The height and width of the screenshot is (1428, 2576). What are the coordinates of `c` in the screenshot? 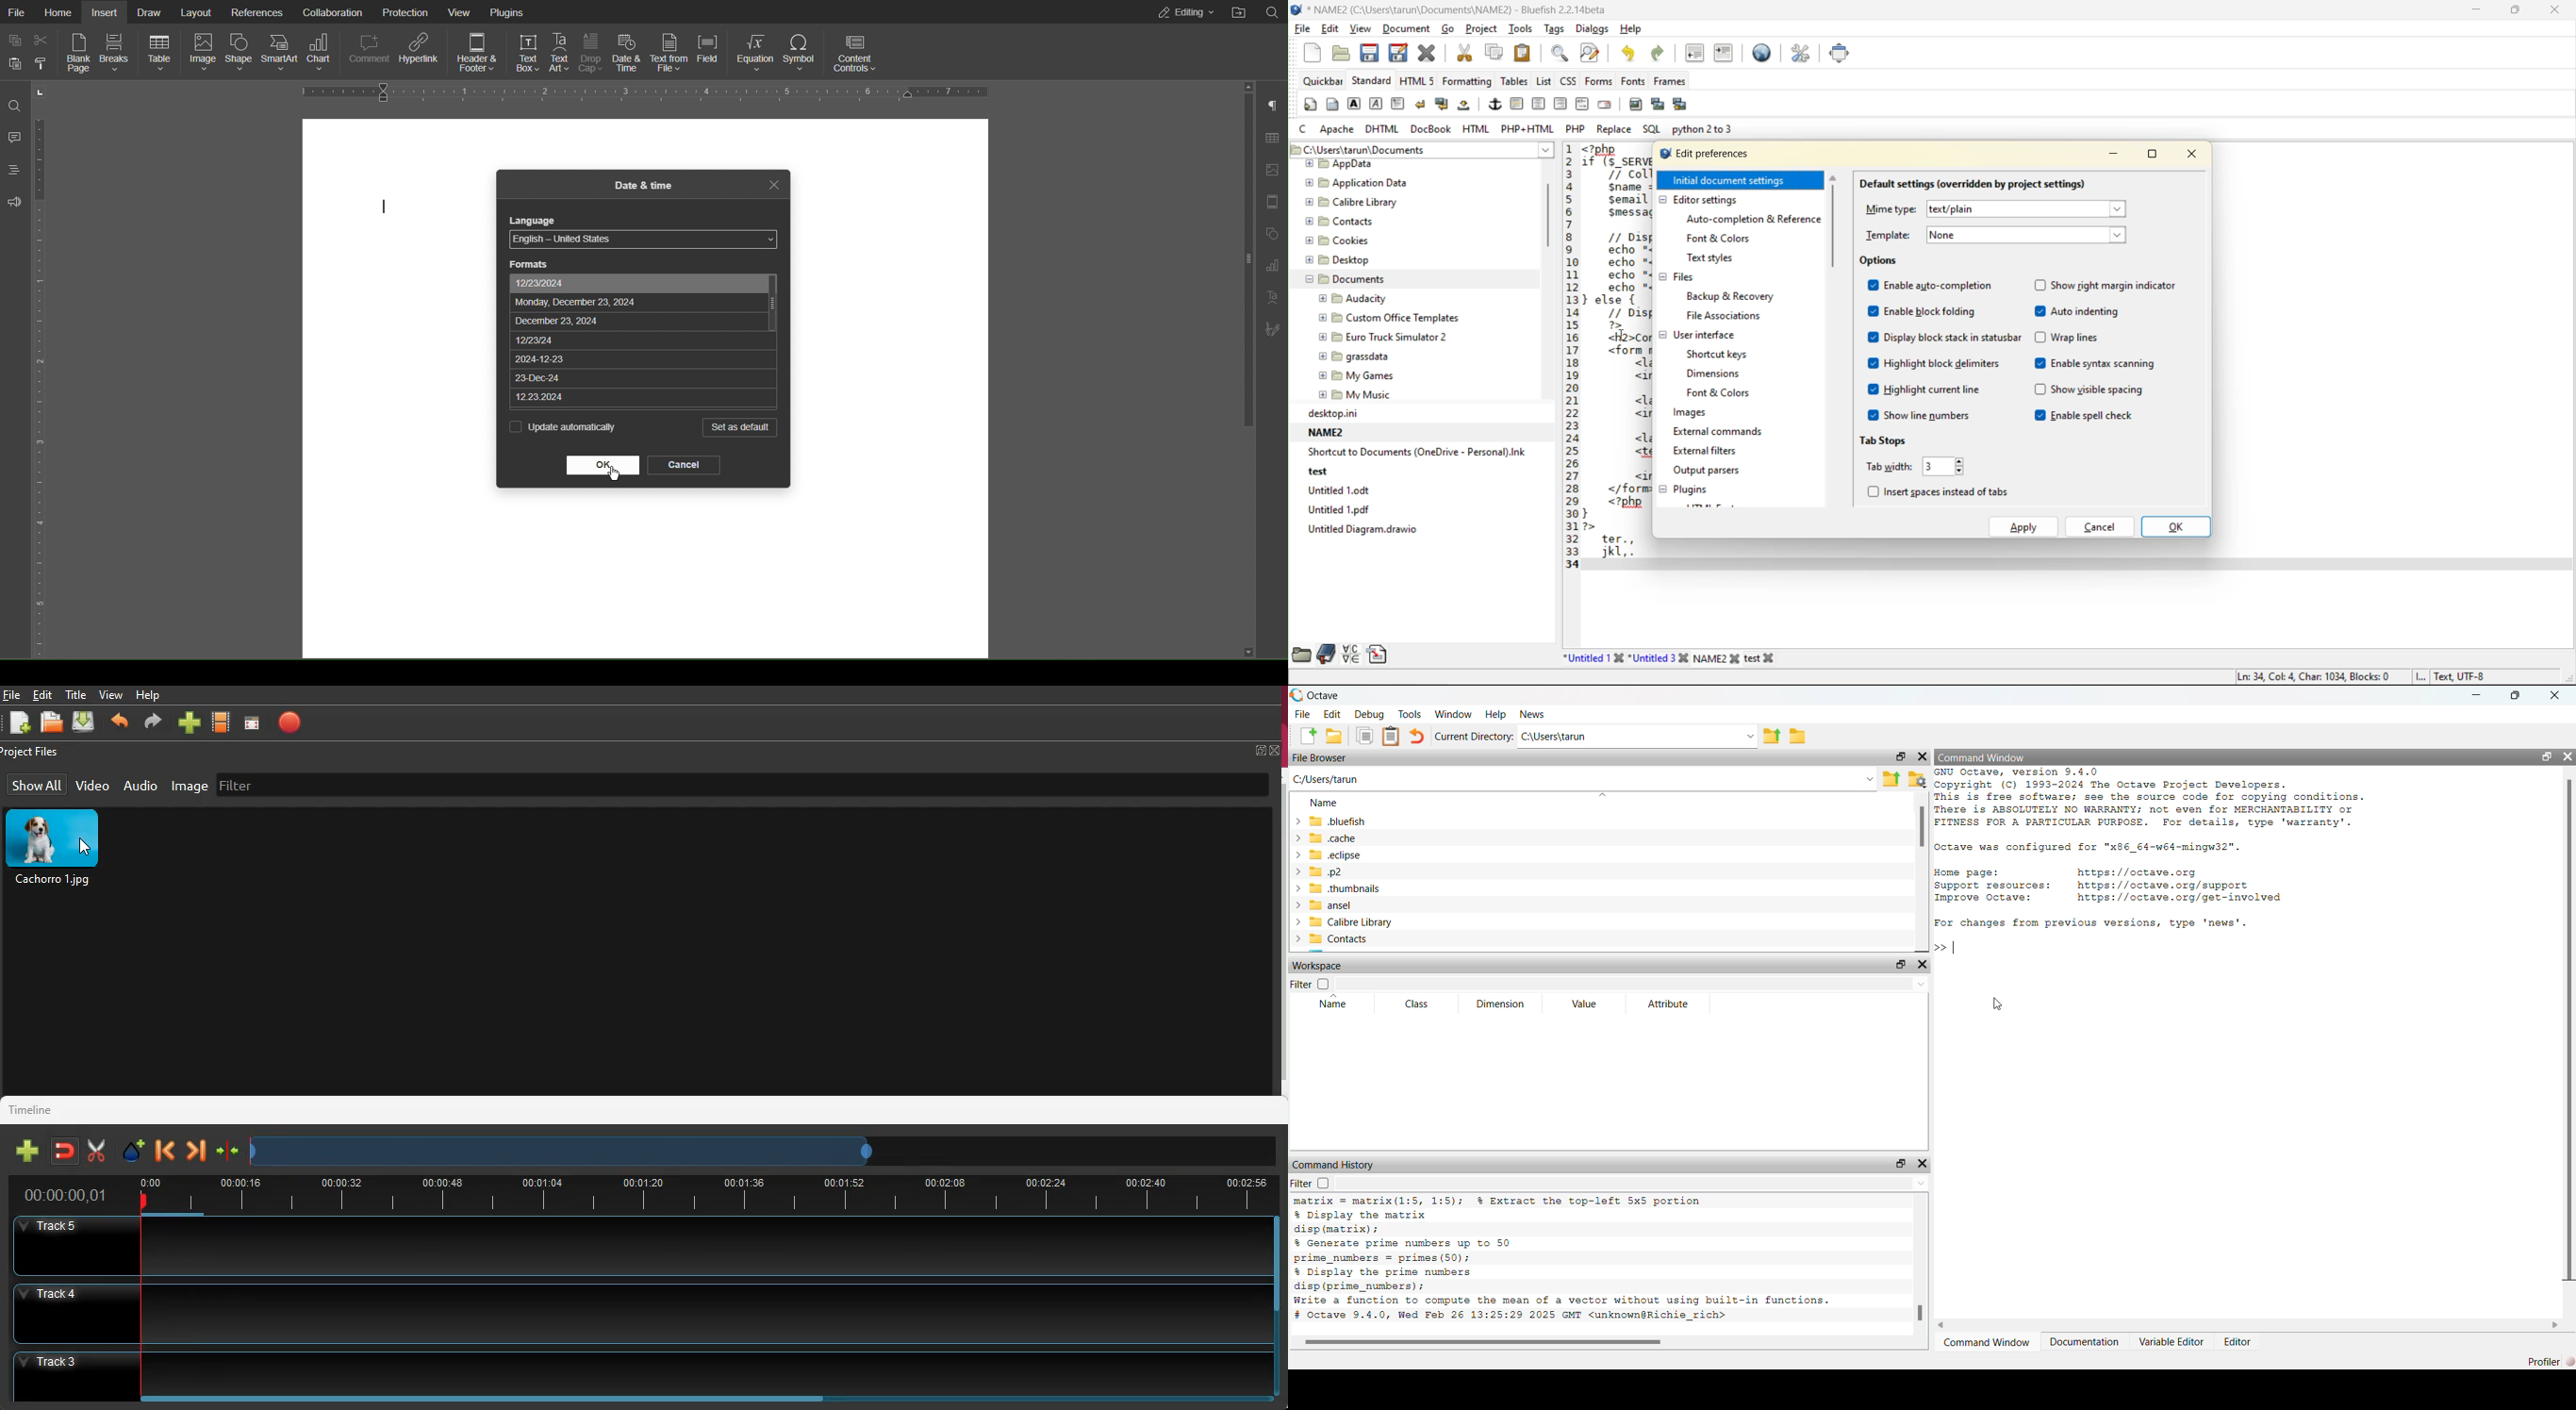 It's located at (1301, 131).